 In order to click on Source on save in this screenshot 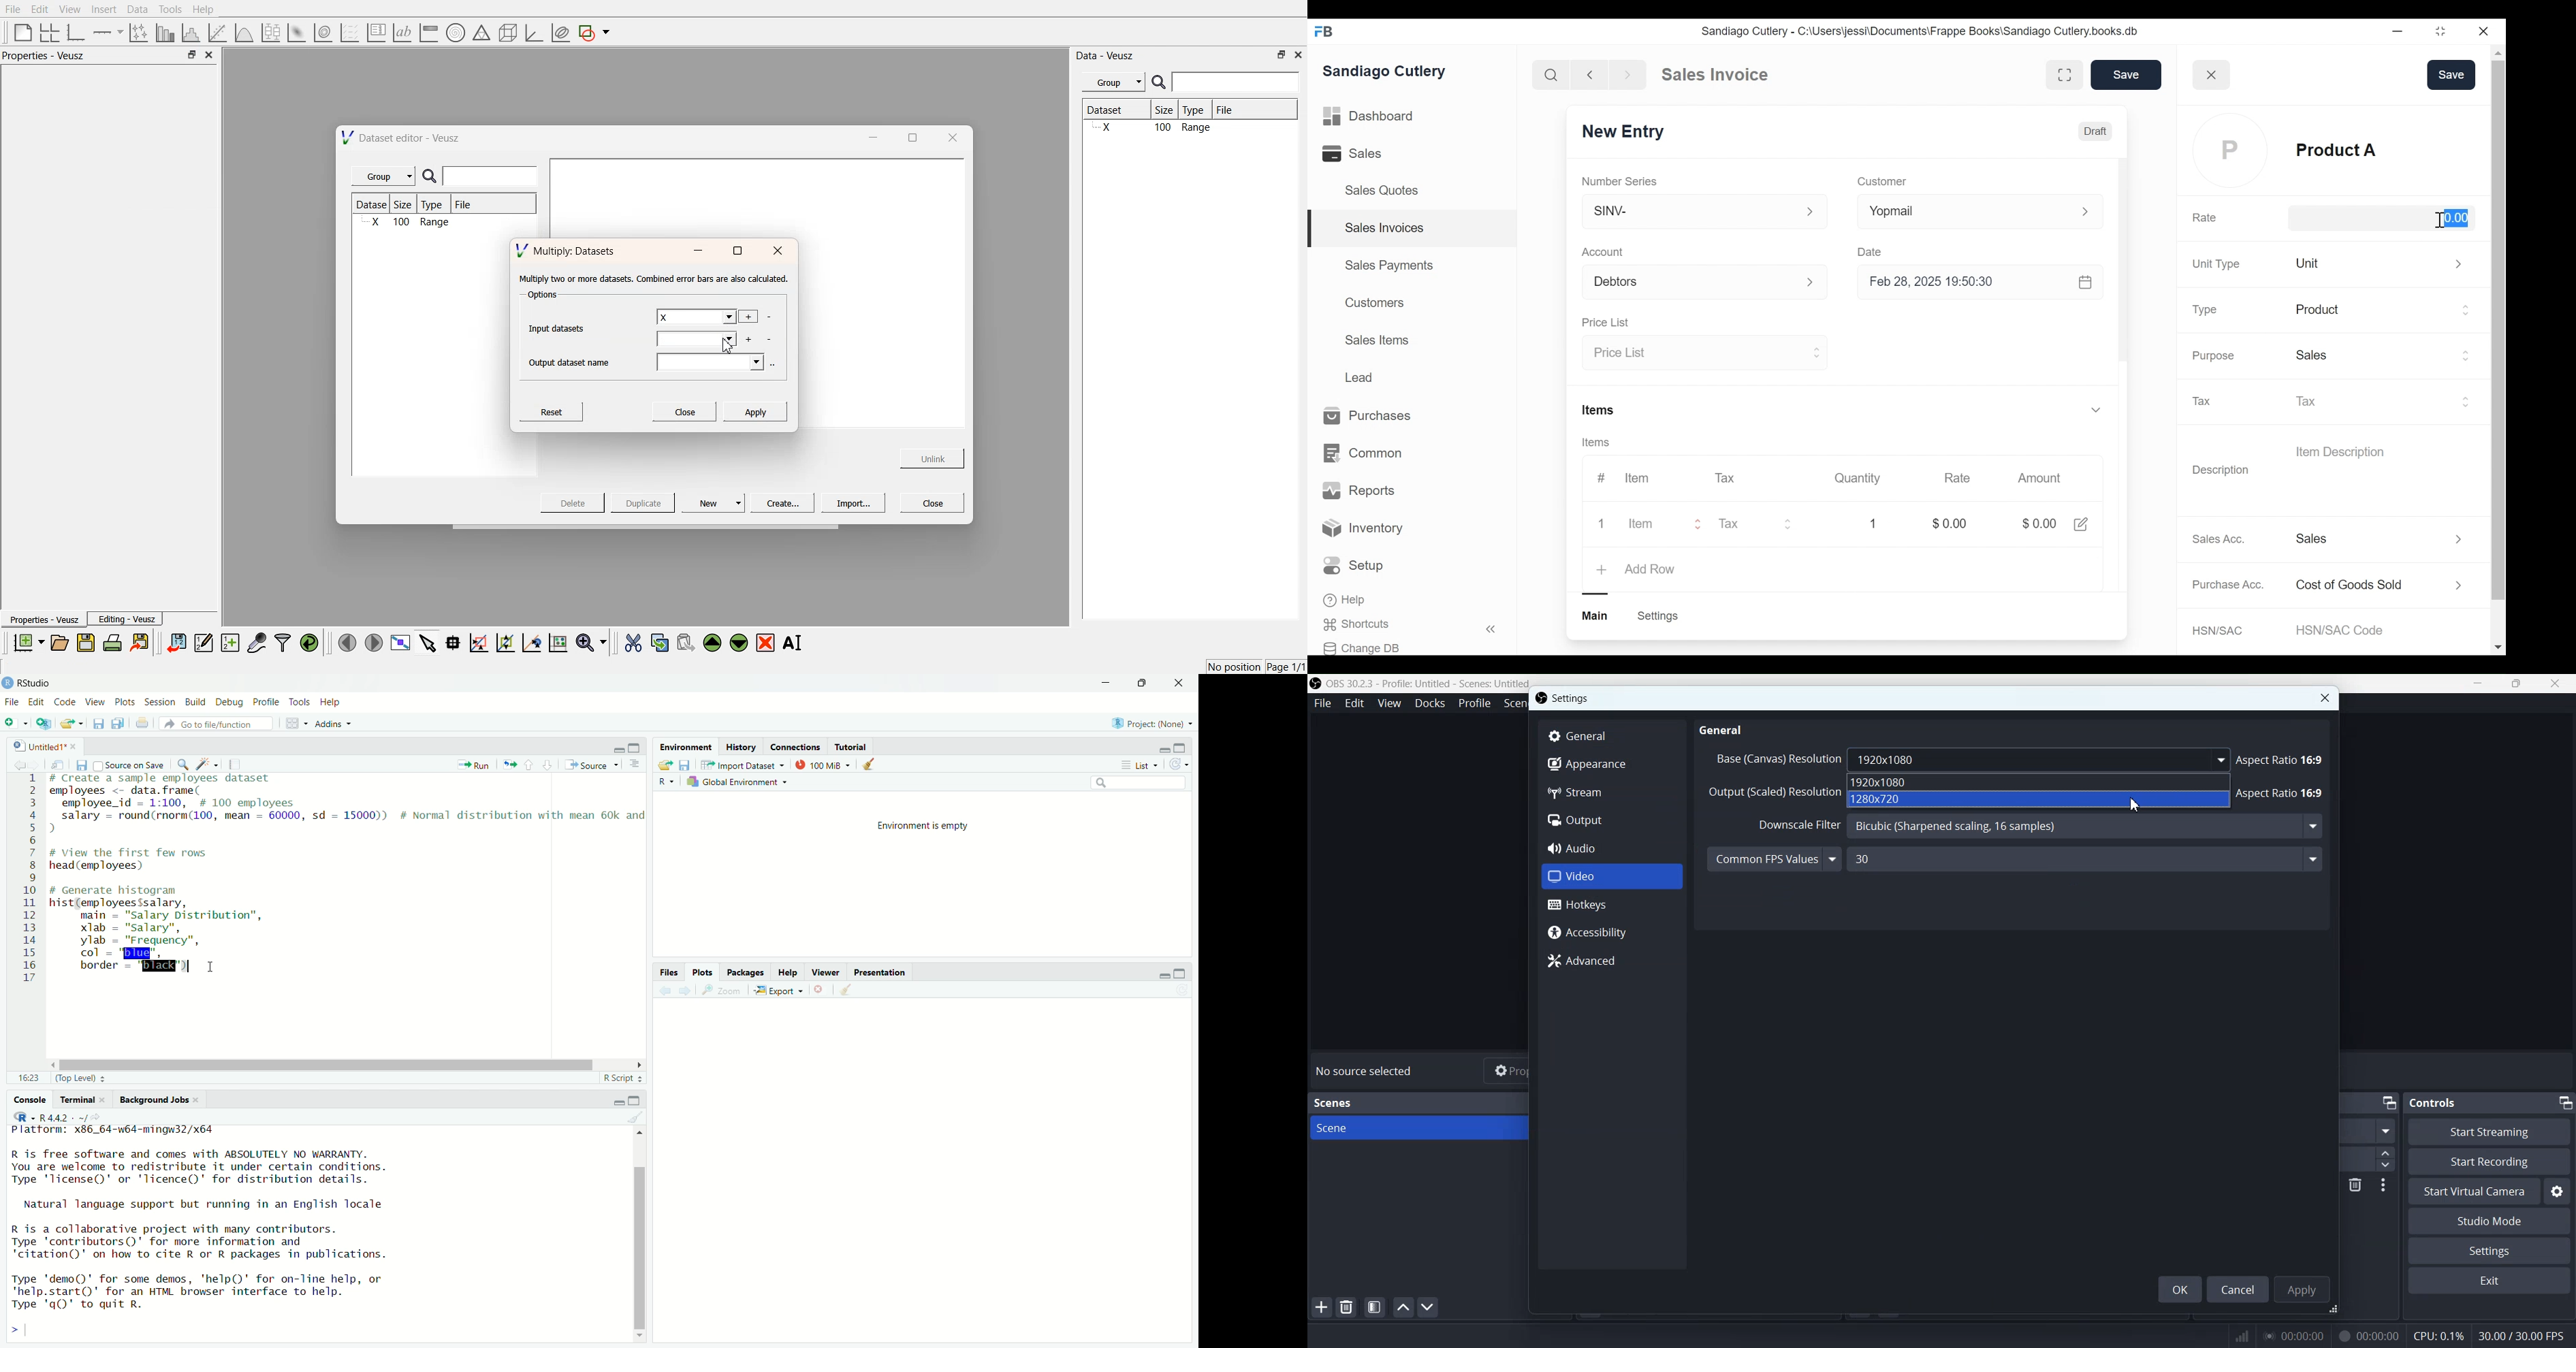, I will do `click(130, 765)`.